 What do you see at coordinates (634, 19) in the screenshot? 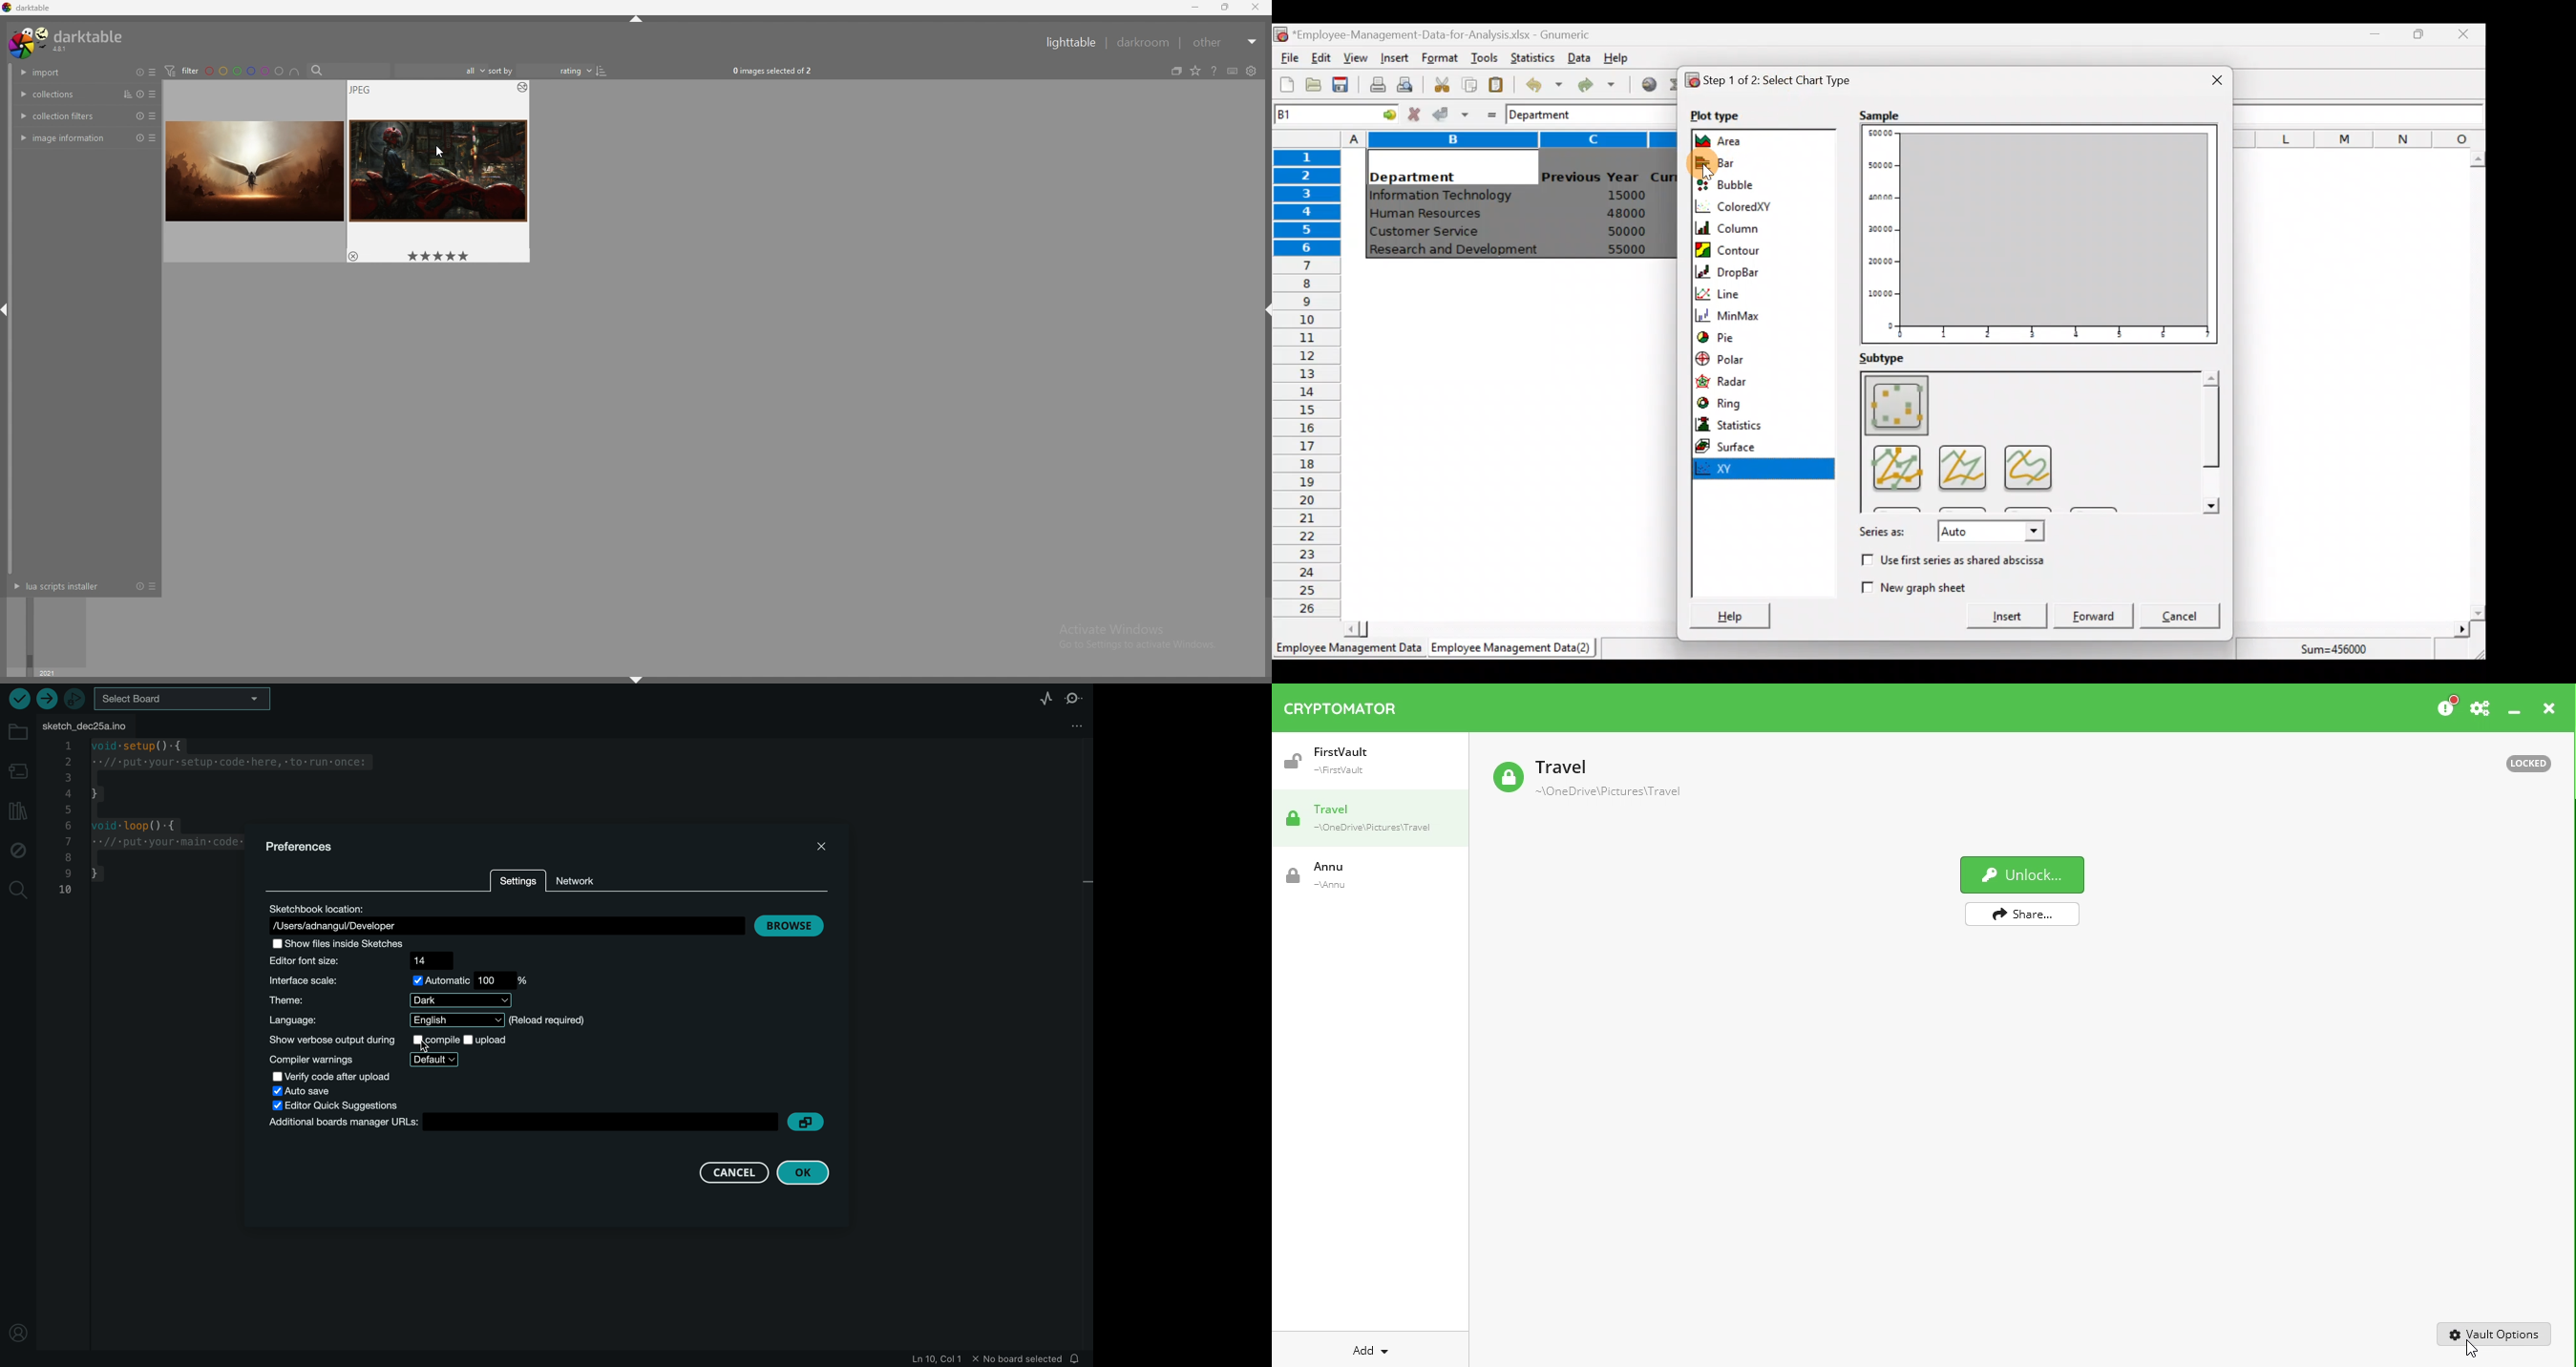
I see `hide` at bounding box center [634, 19].